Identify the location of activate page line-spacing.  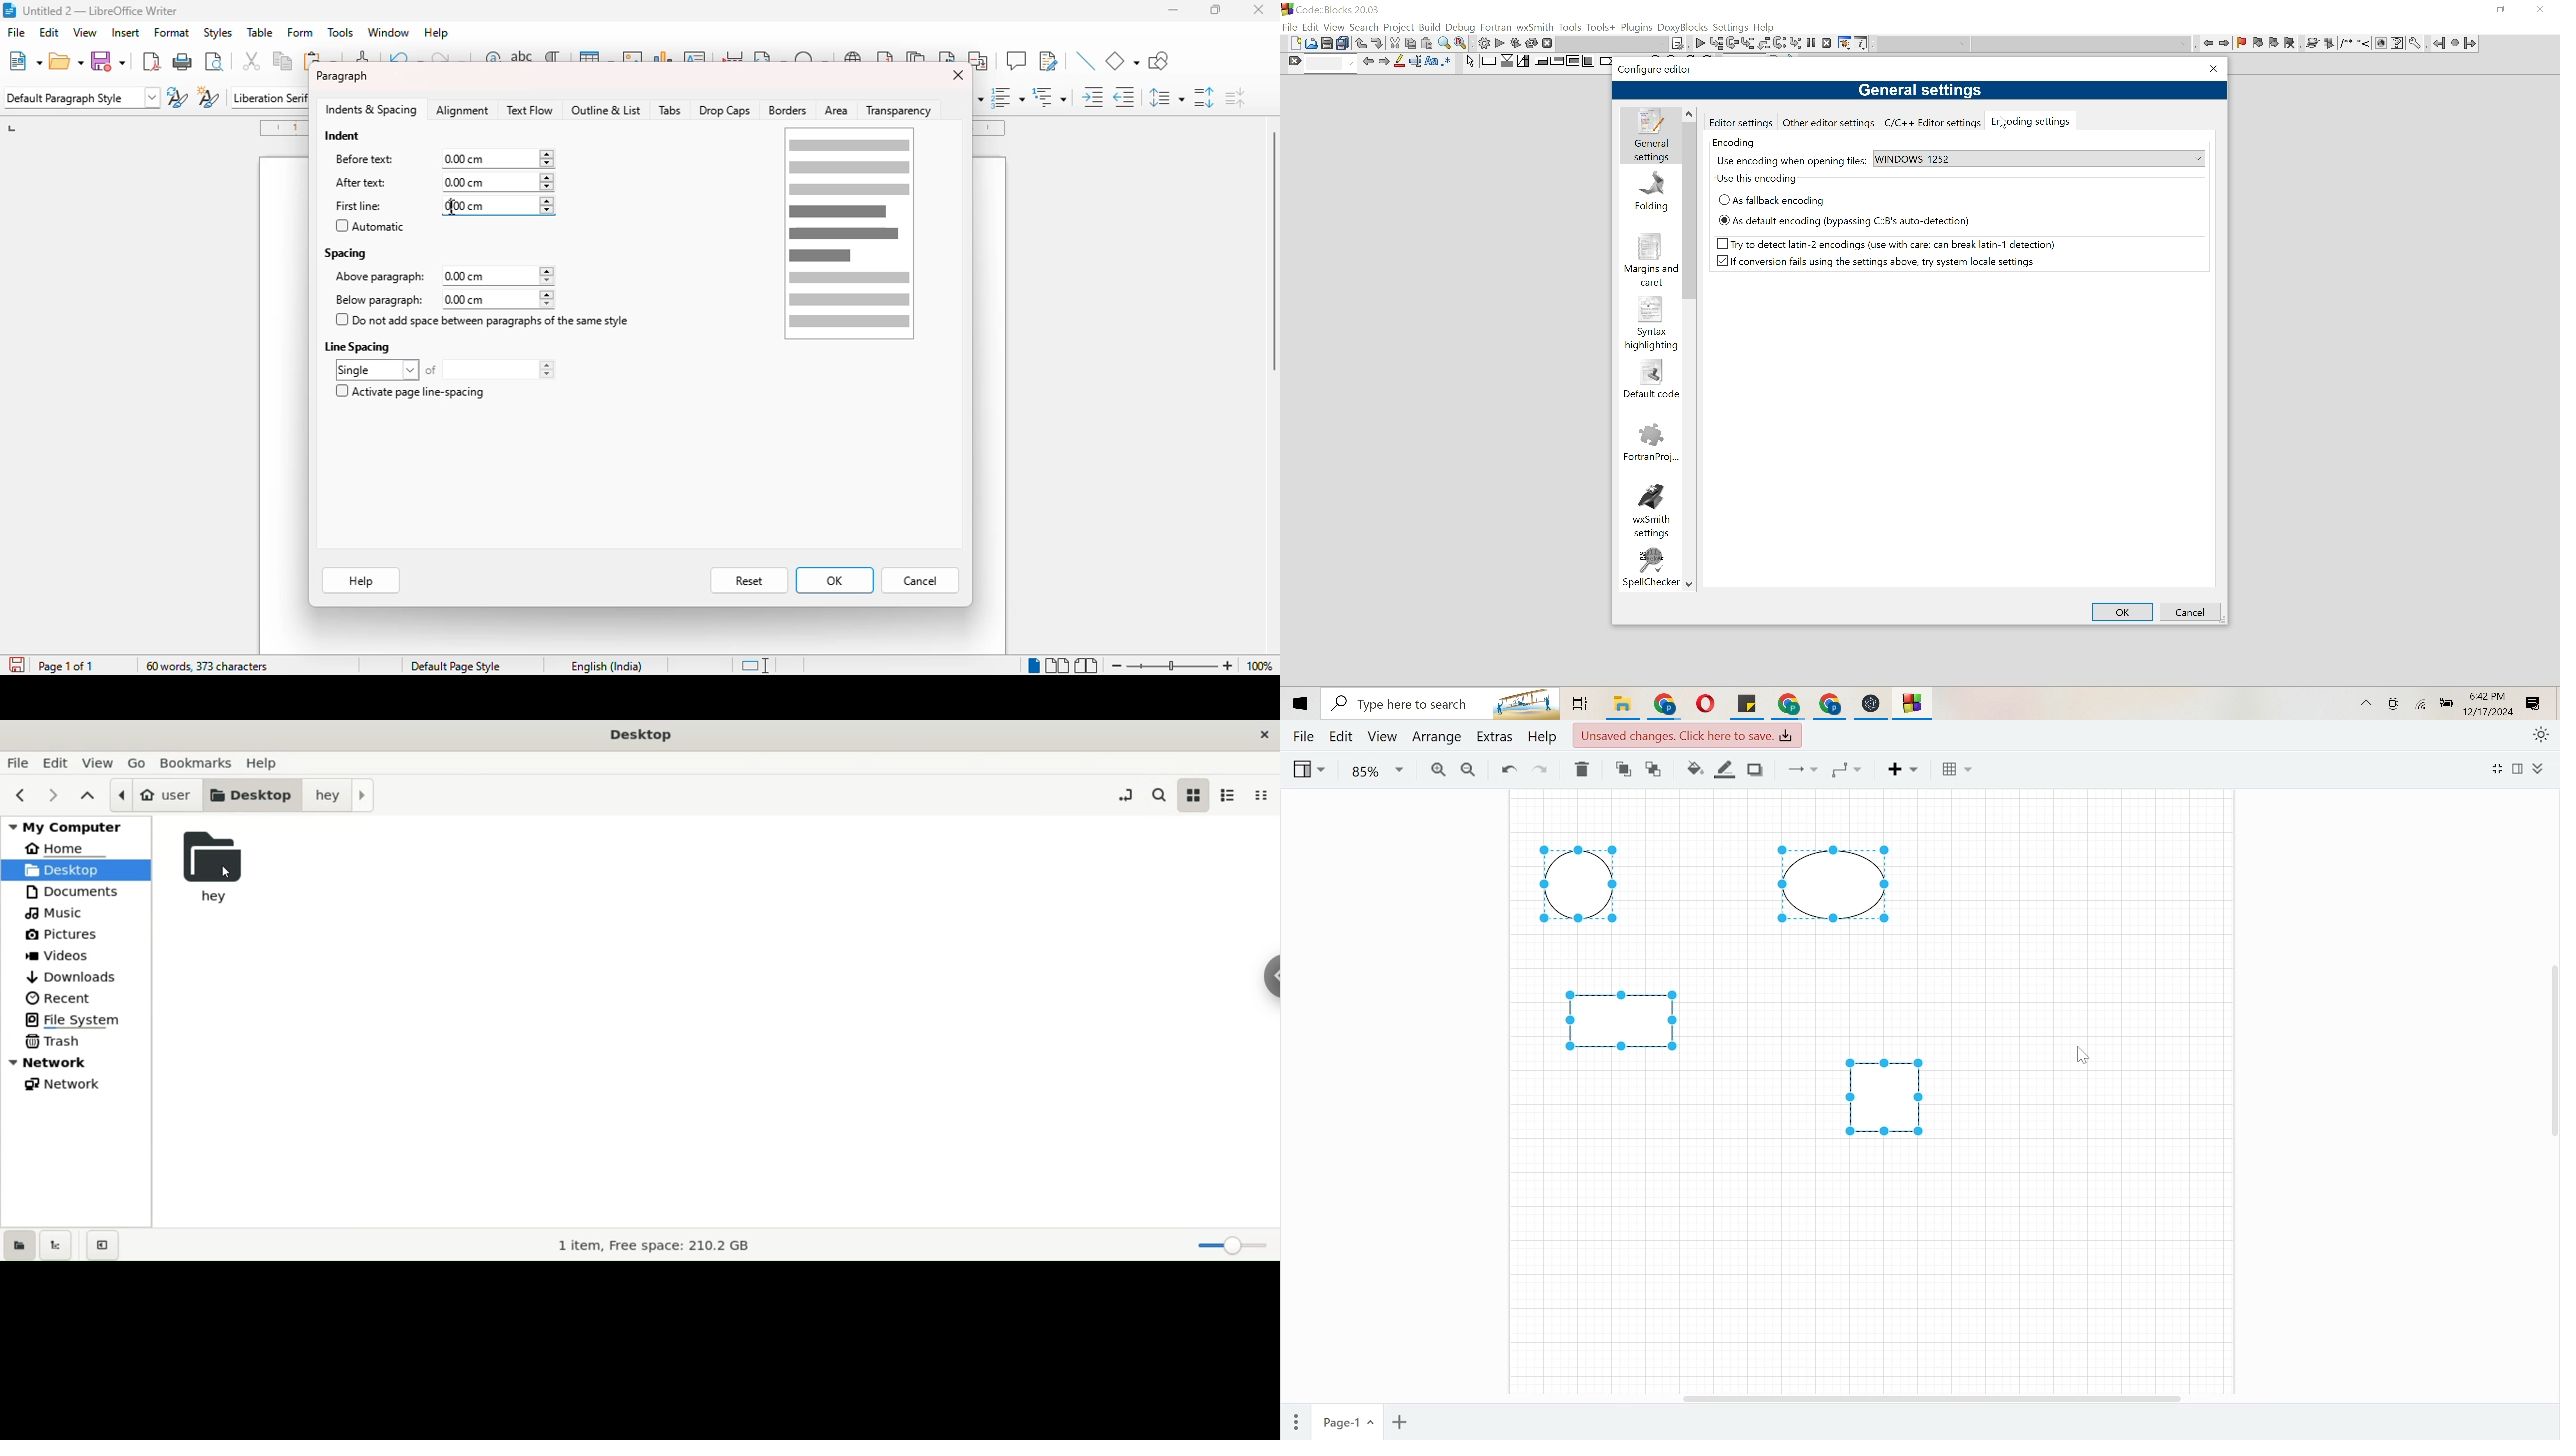
(409, 391).